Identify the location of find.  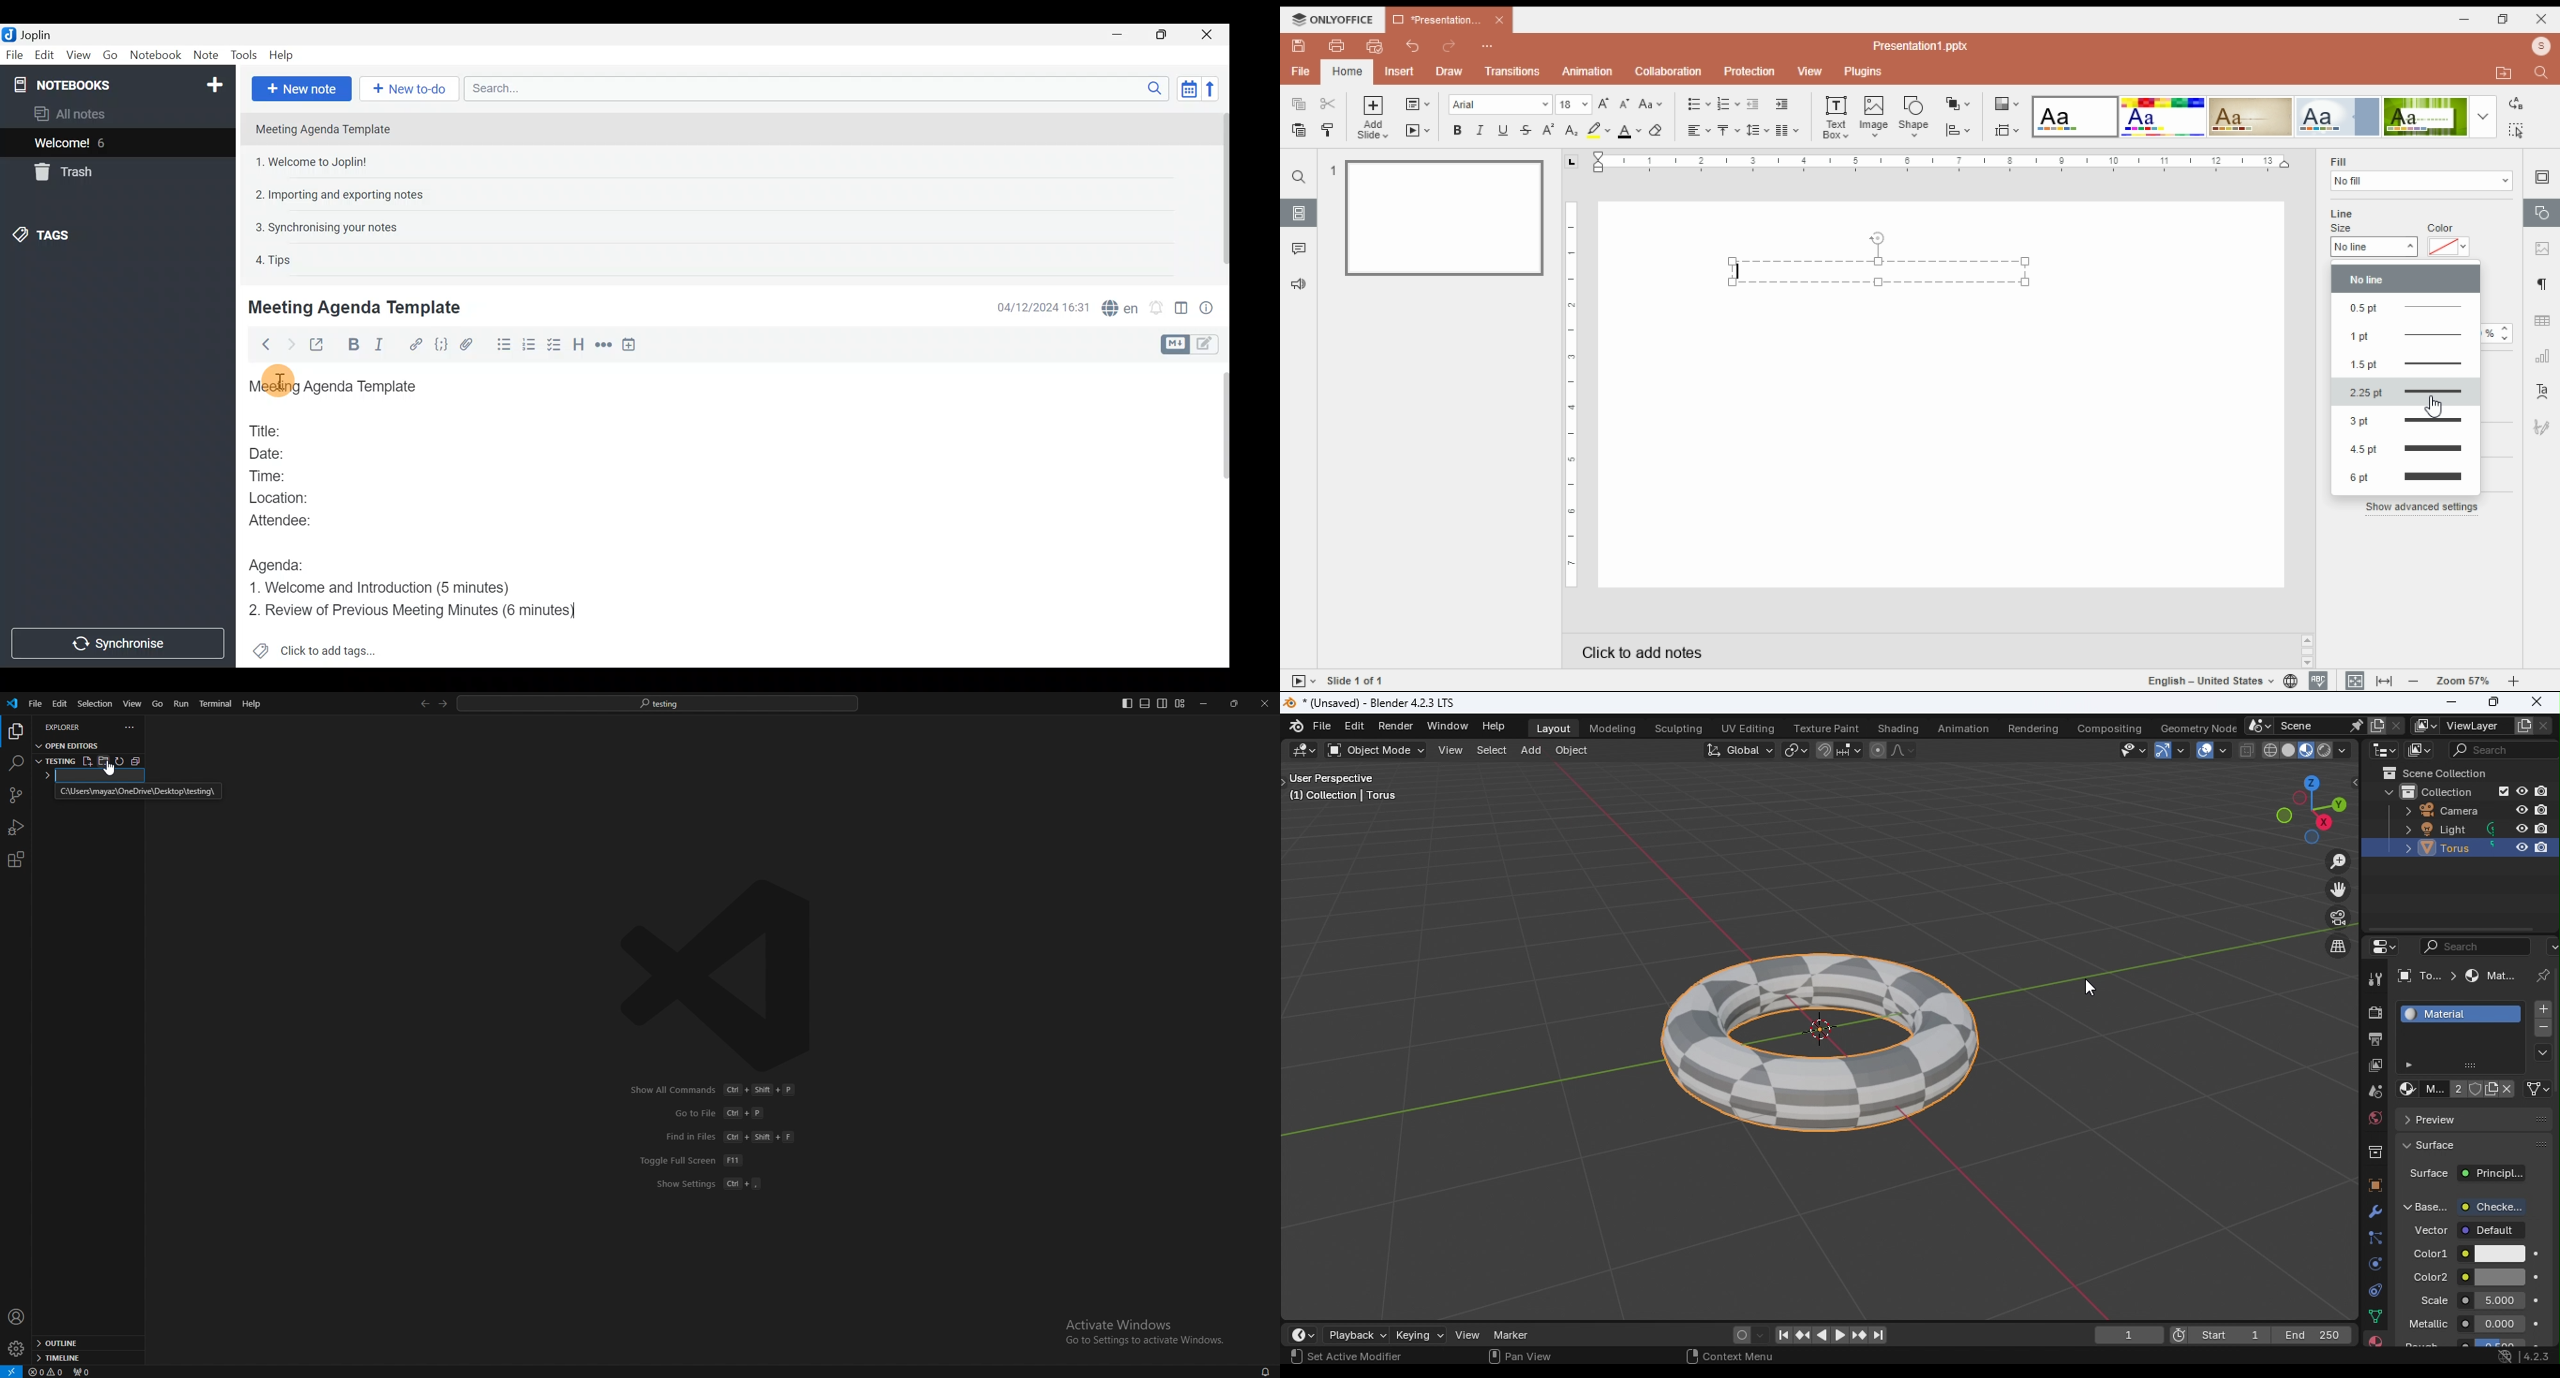
(2518, 130).